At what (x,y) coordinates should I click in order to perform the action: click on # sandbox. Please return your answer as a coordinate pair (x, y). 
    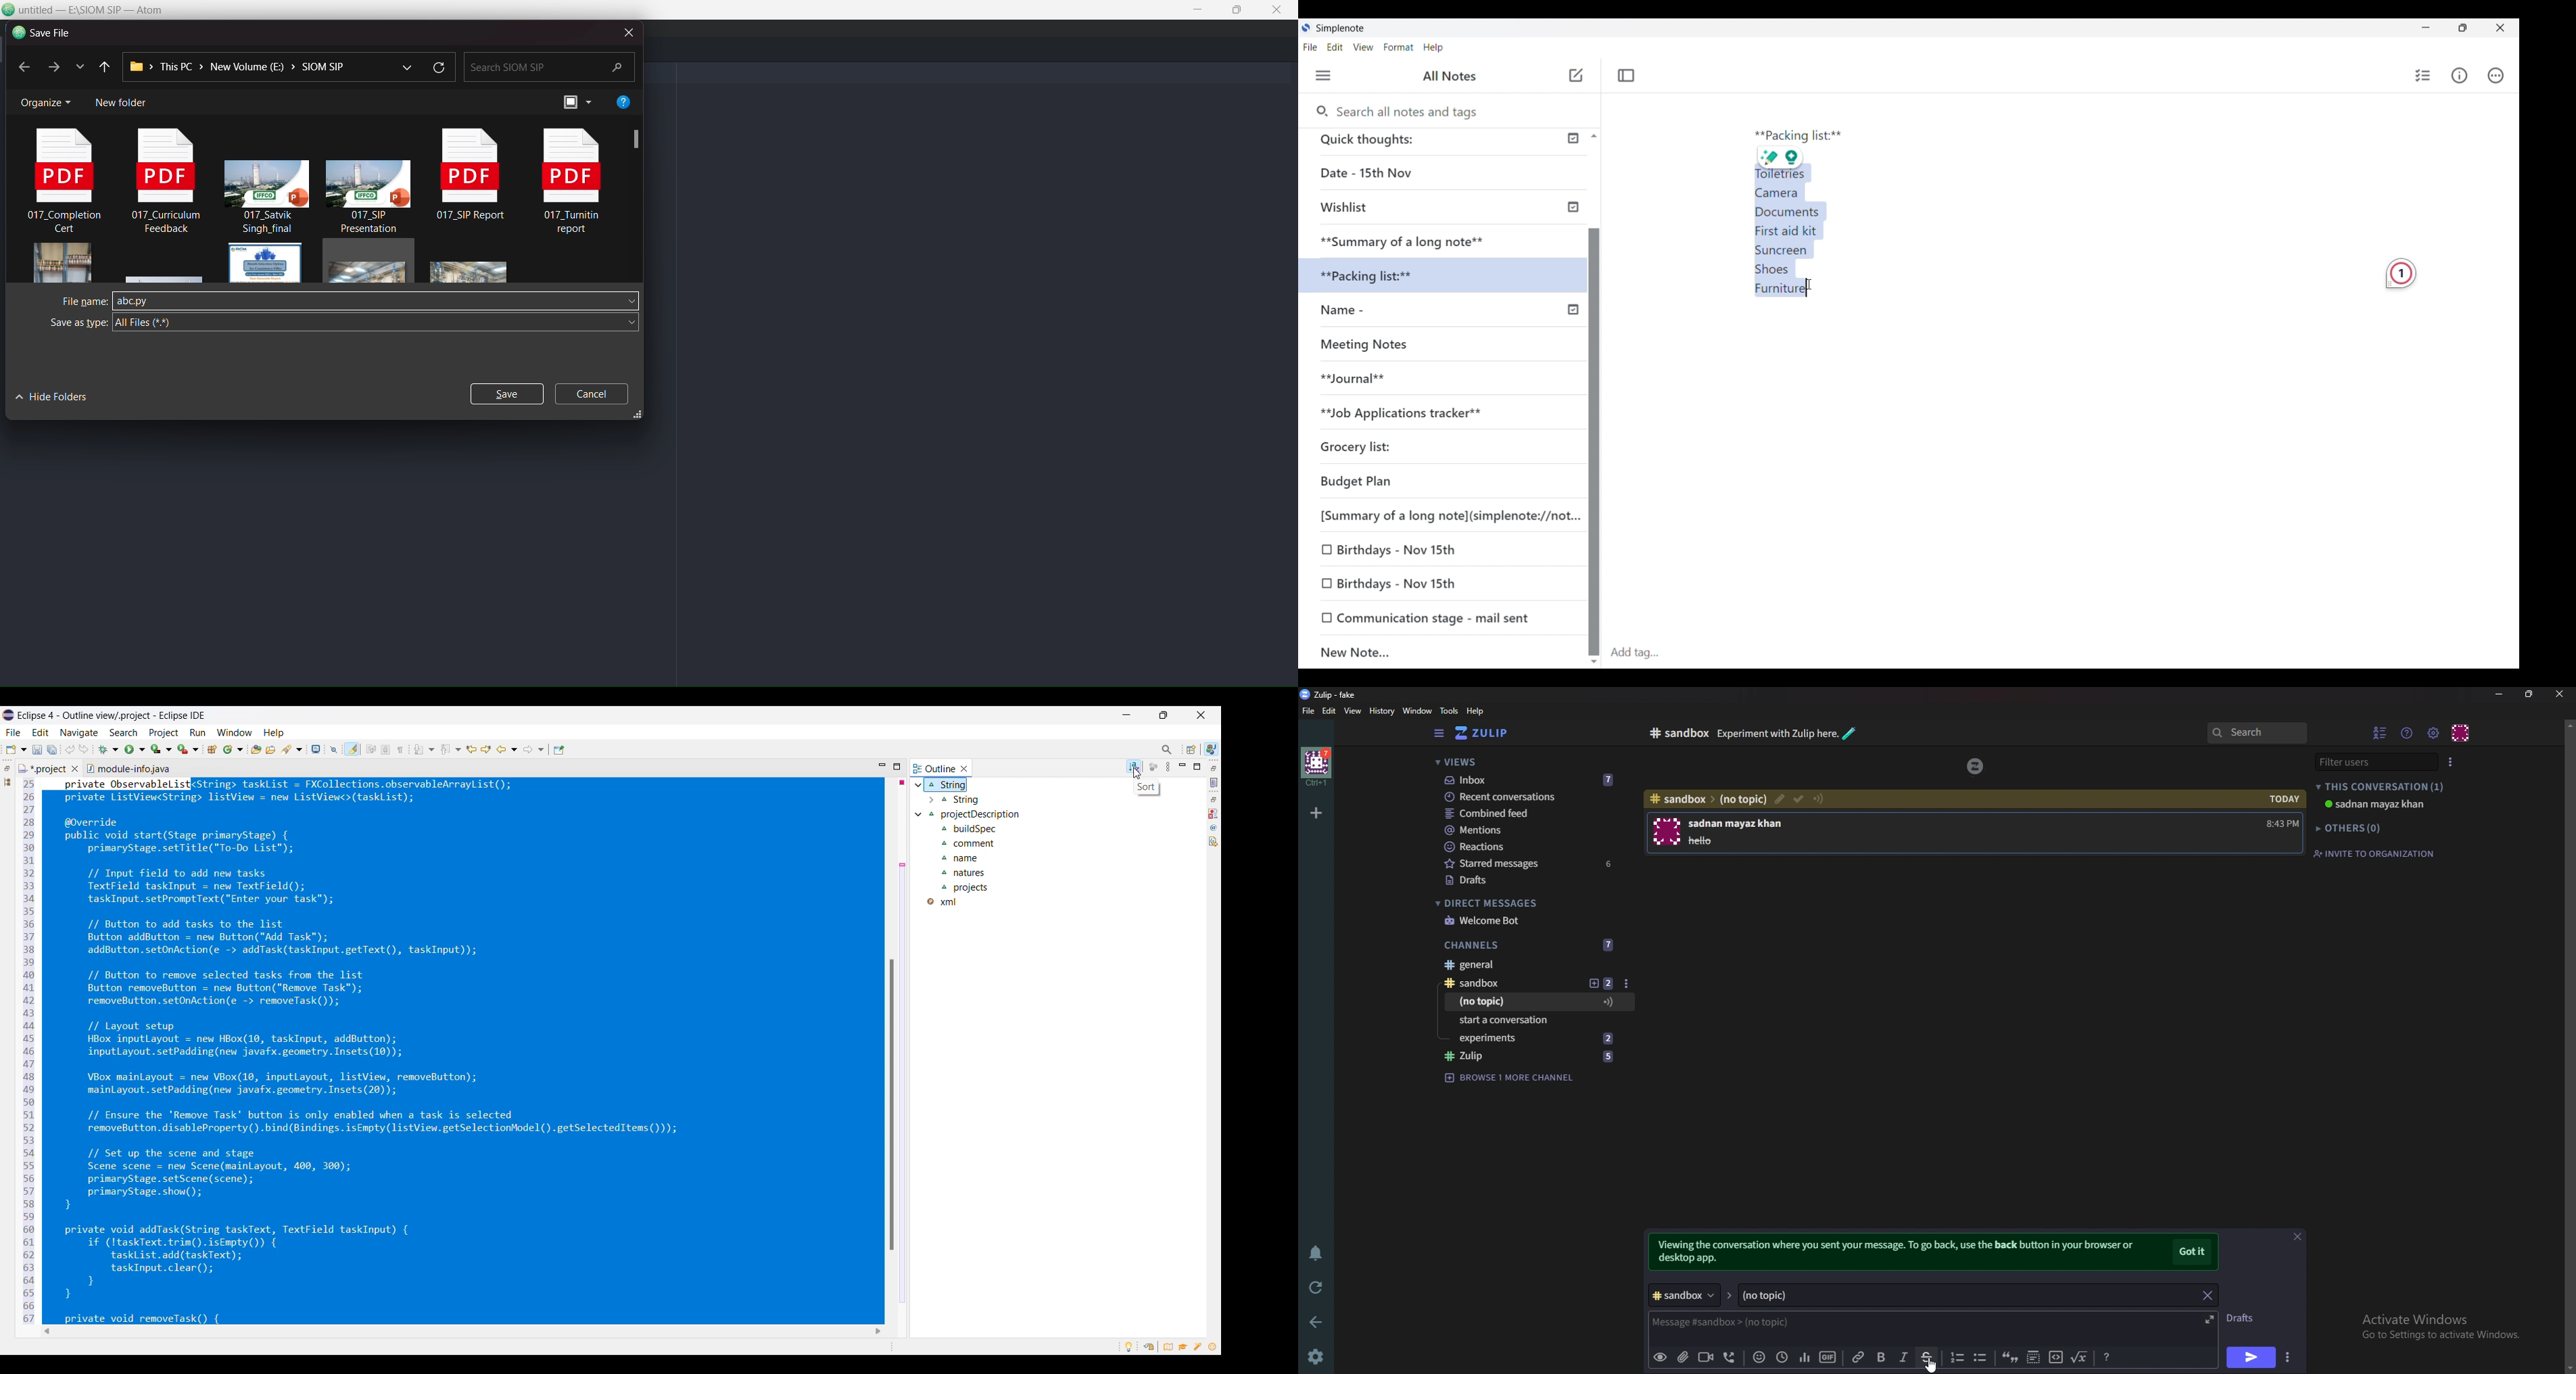
    Looking at the image, I should click on (1680, 734).